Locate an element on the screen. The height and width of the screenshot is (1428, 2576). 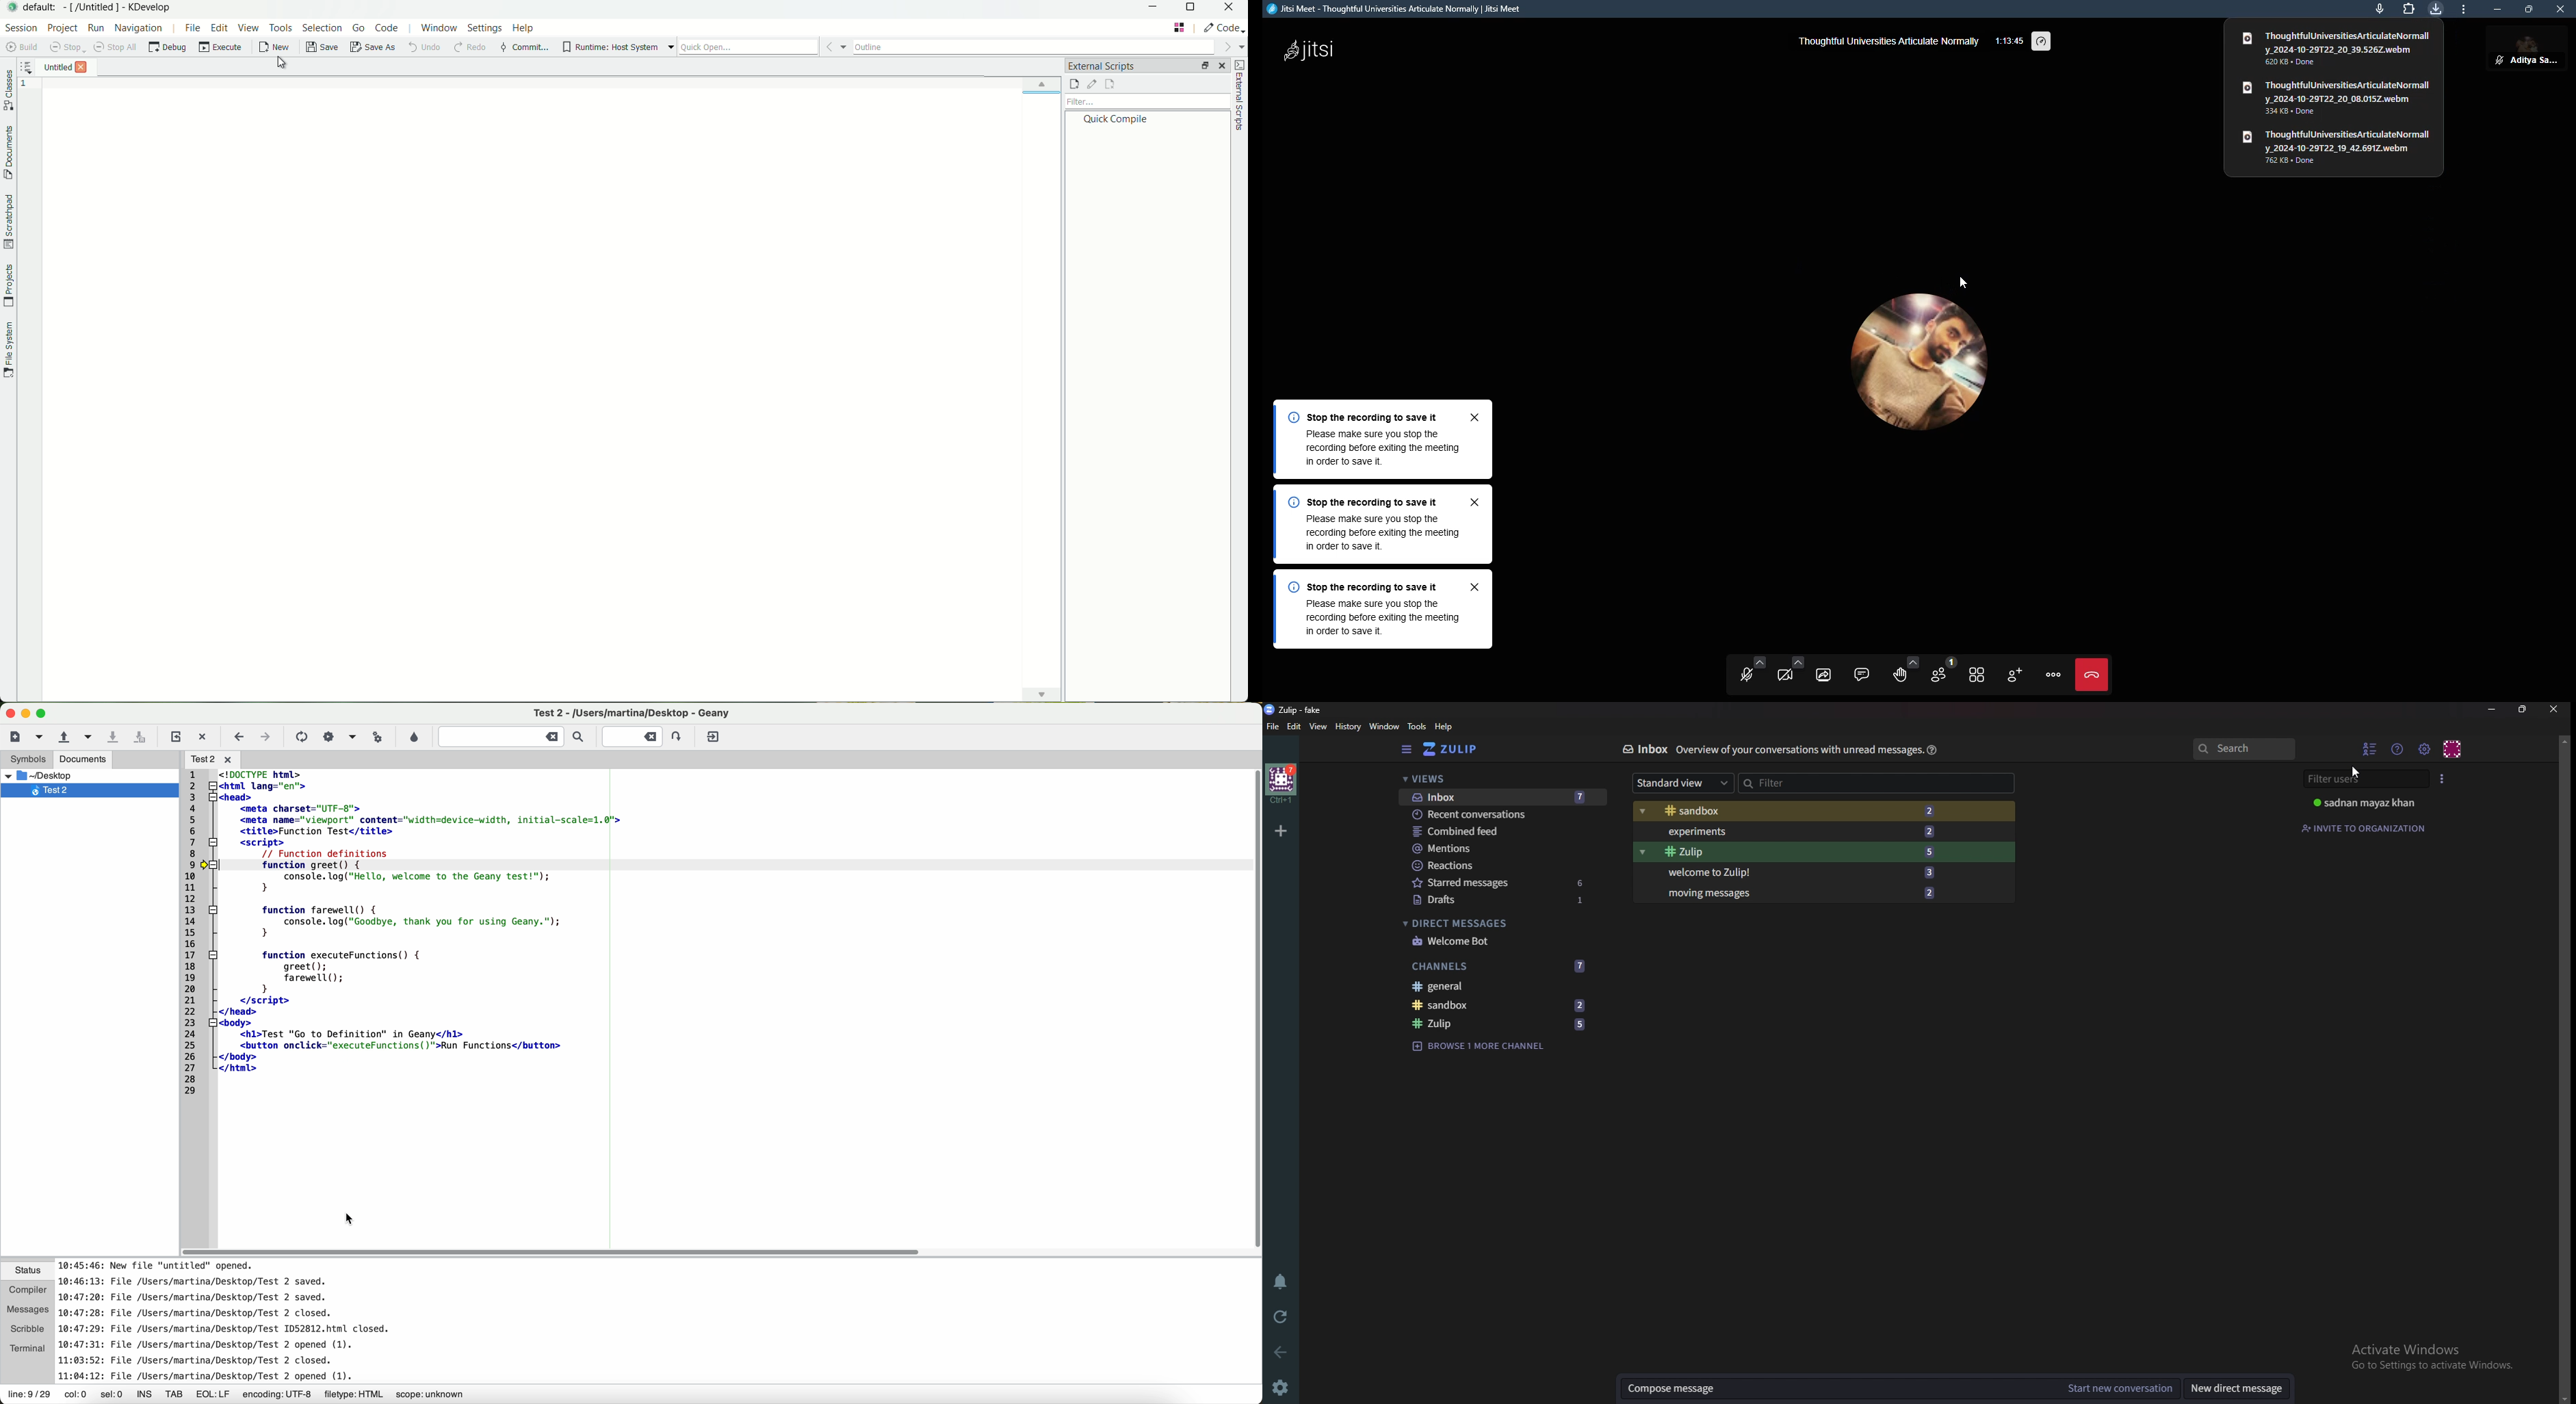
Help menu is located at coordinates (2400, 748).